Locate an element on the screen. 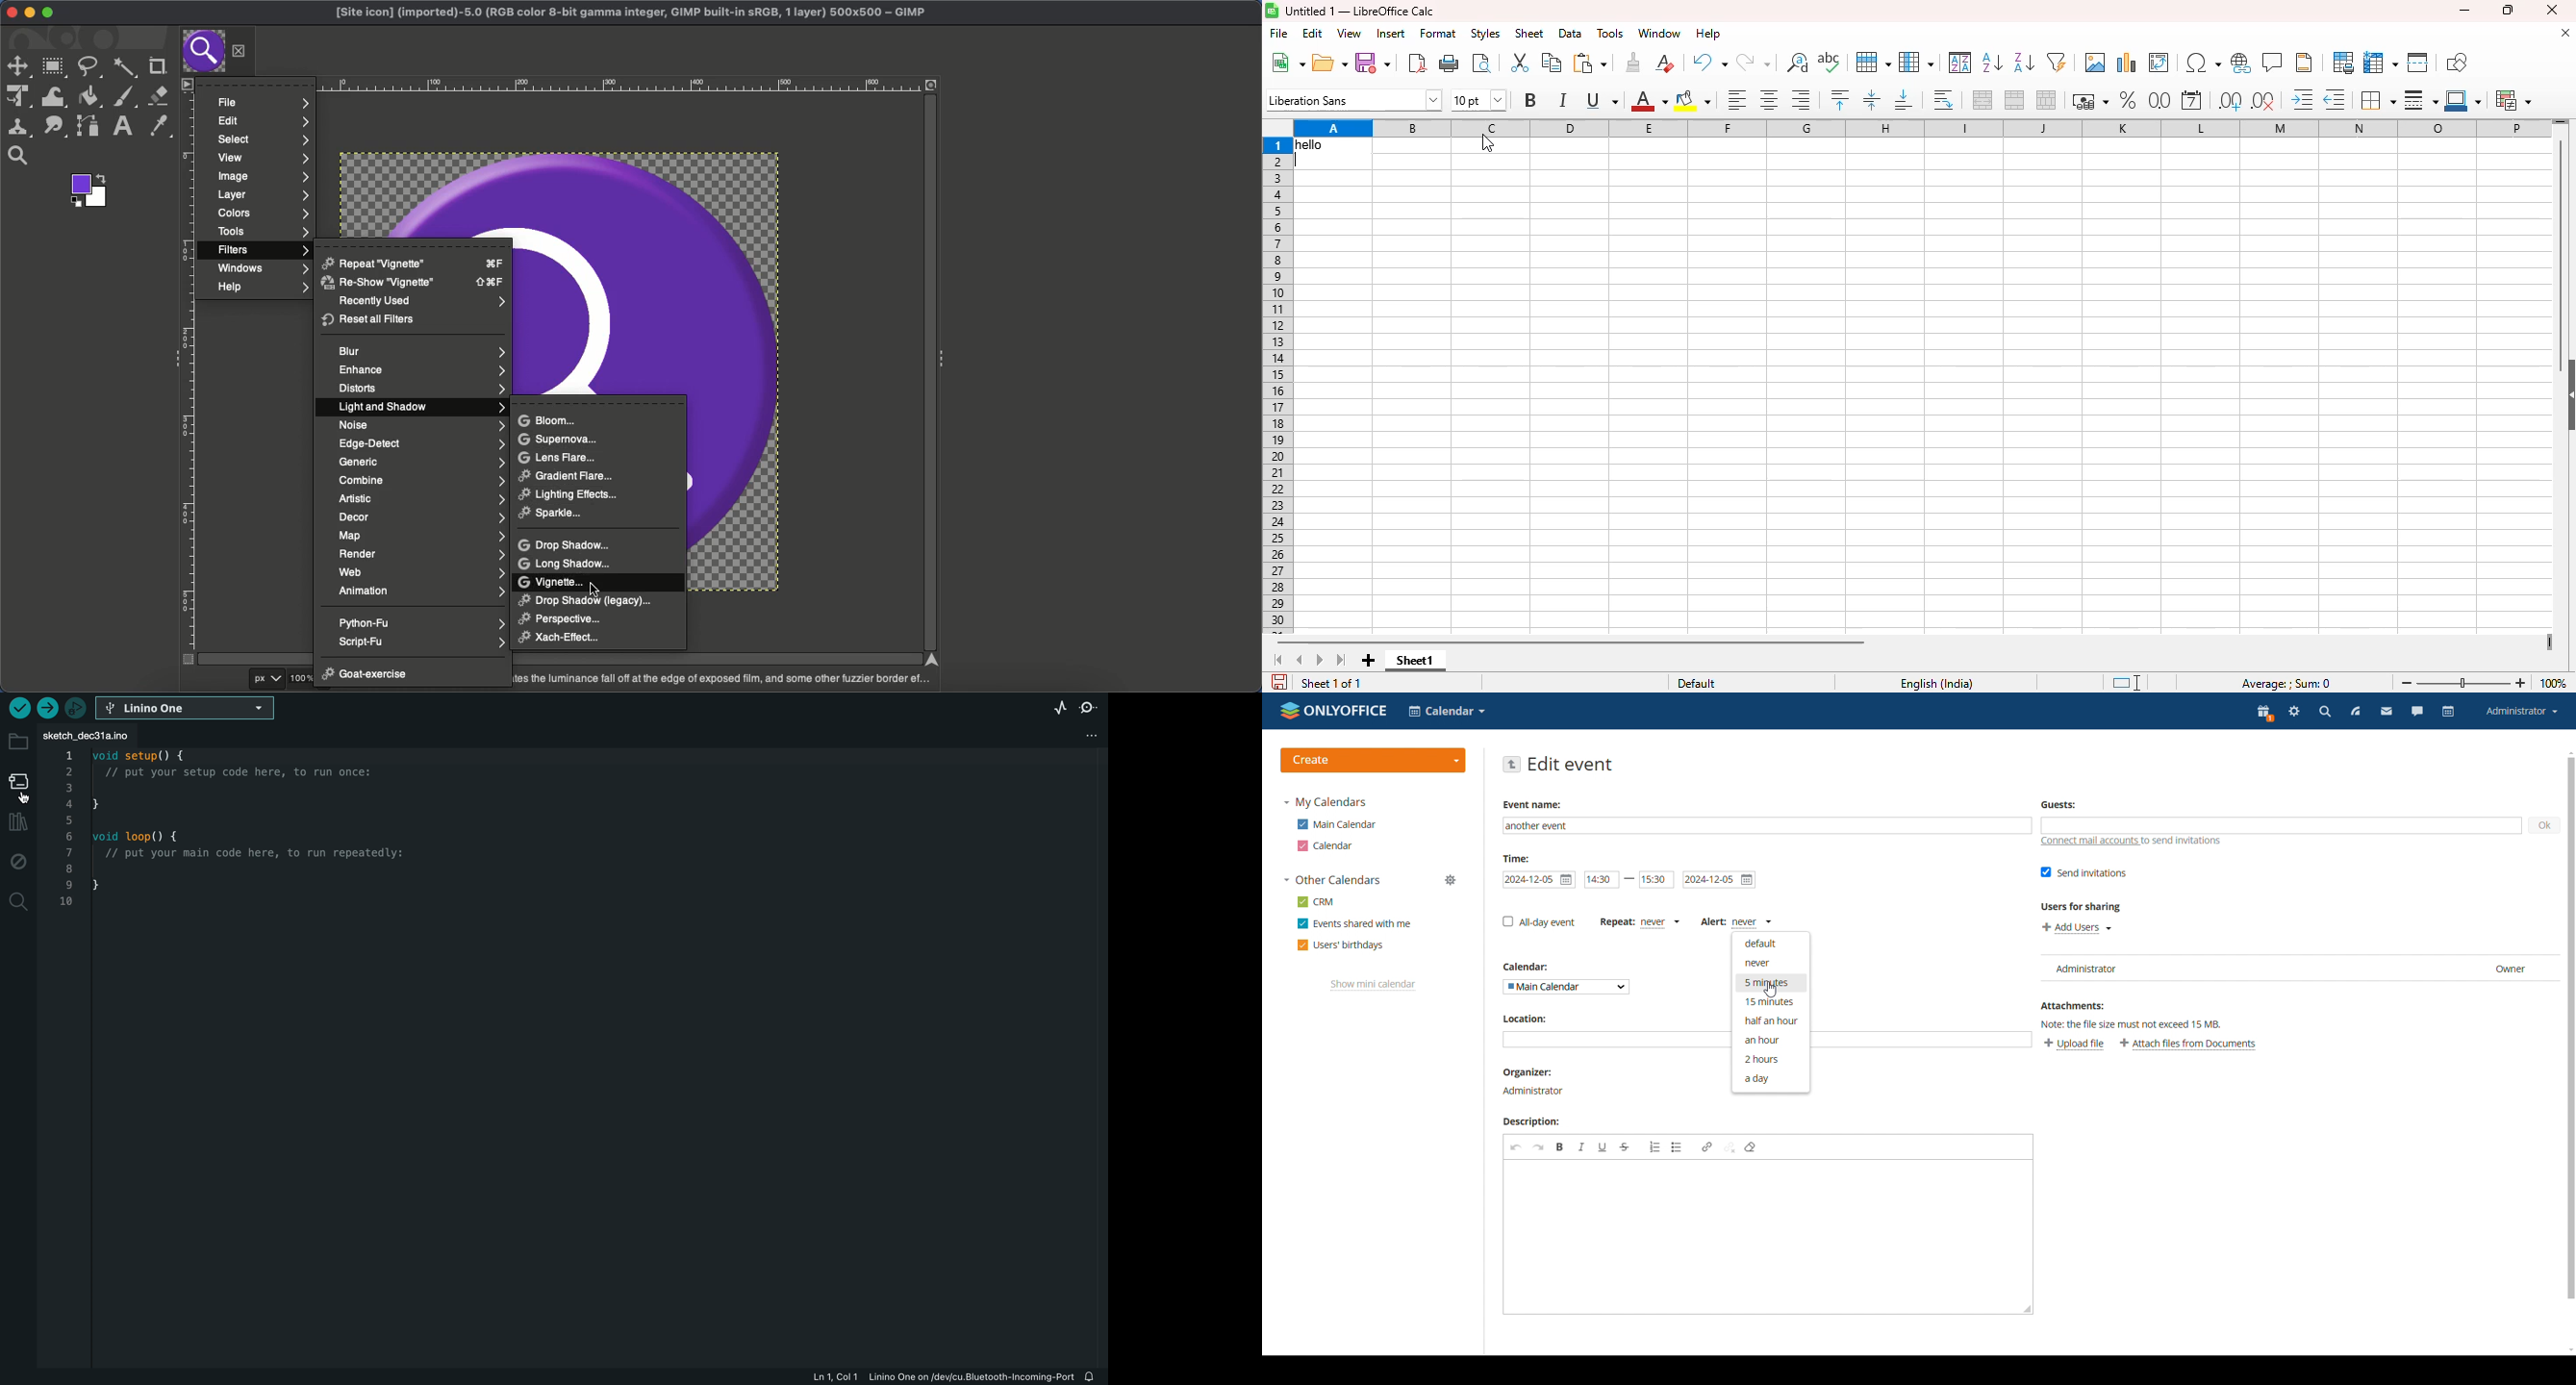 This screenshot has width=2576, height=1400. add decimal is located at coordinates (2231, 101).